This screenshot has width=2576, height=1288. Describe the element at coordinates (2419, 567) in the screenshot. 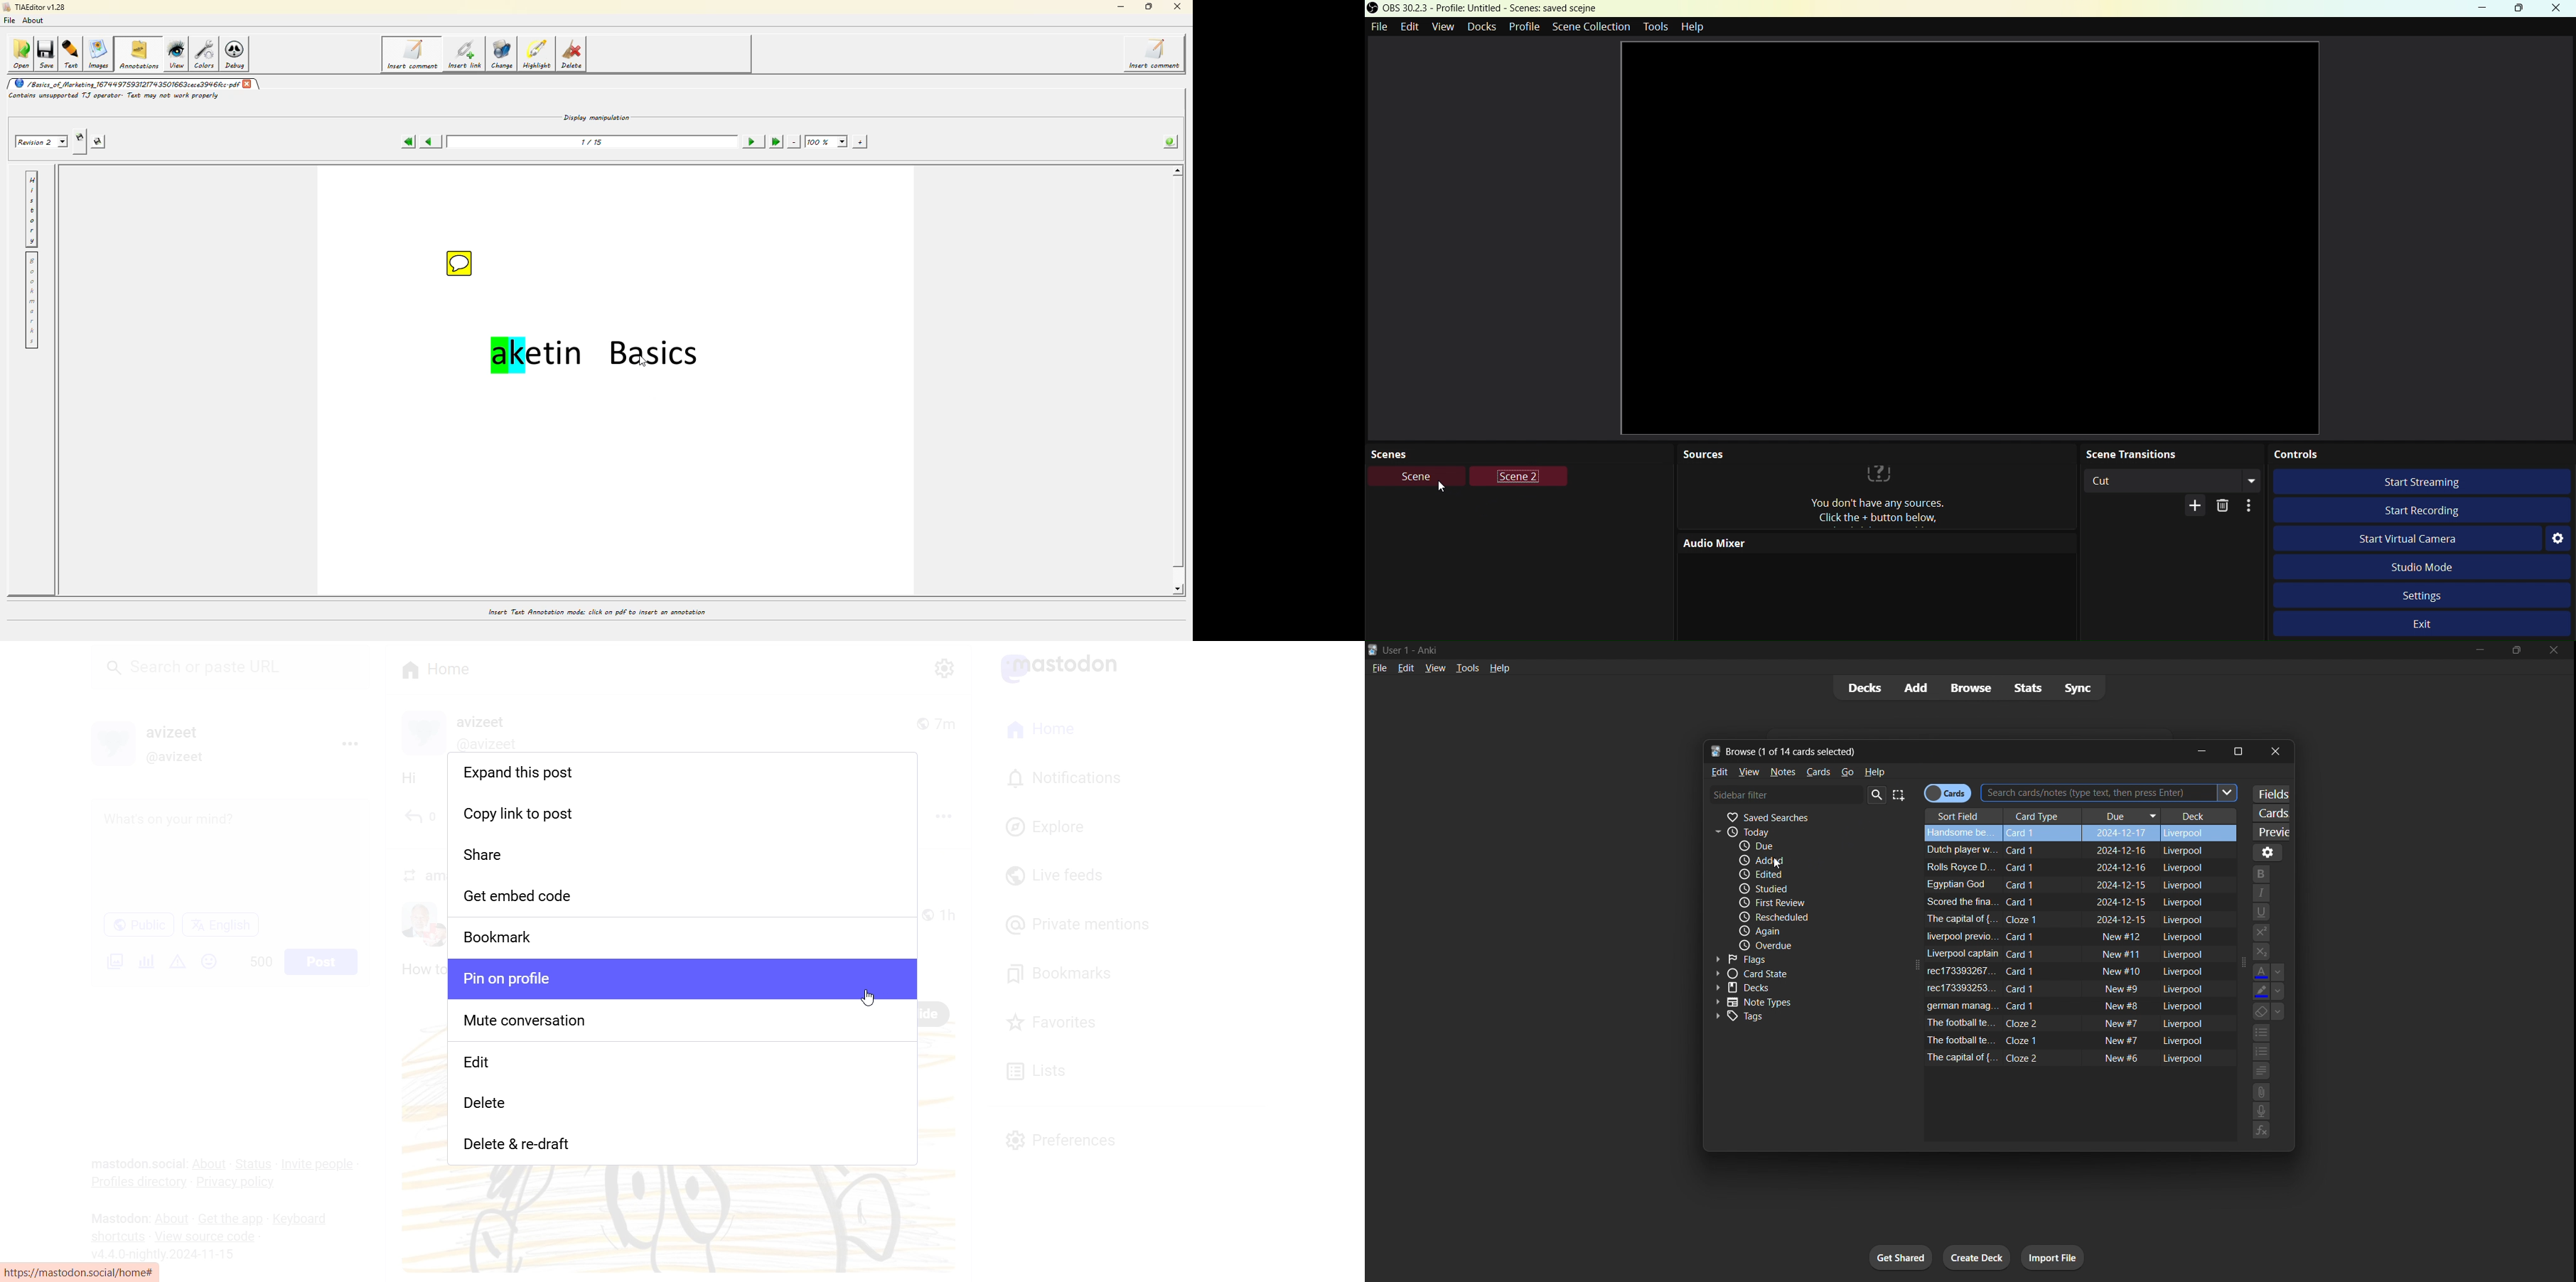

I see `Studio Mode` at that location.